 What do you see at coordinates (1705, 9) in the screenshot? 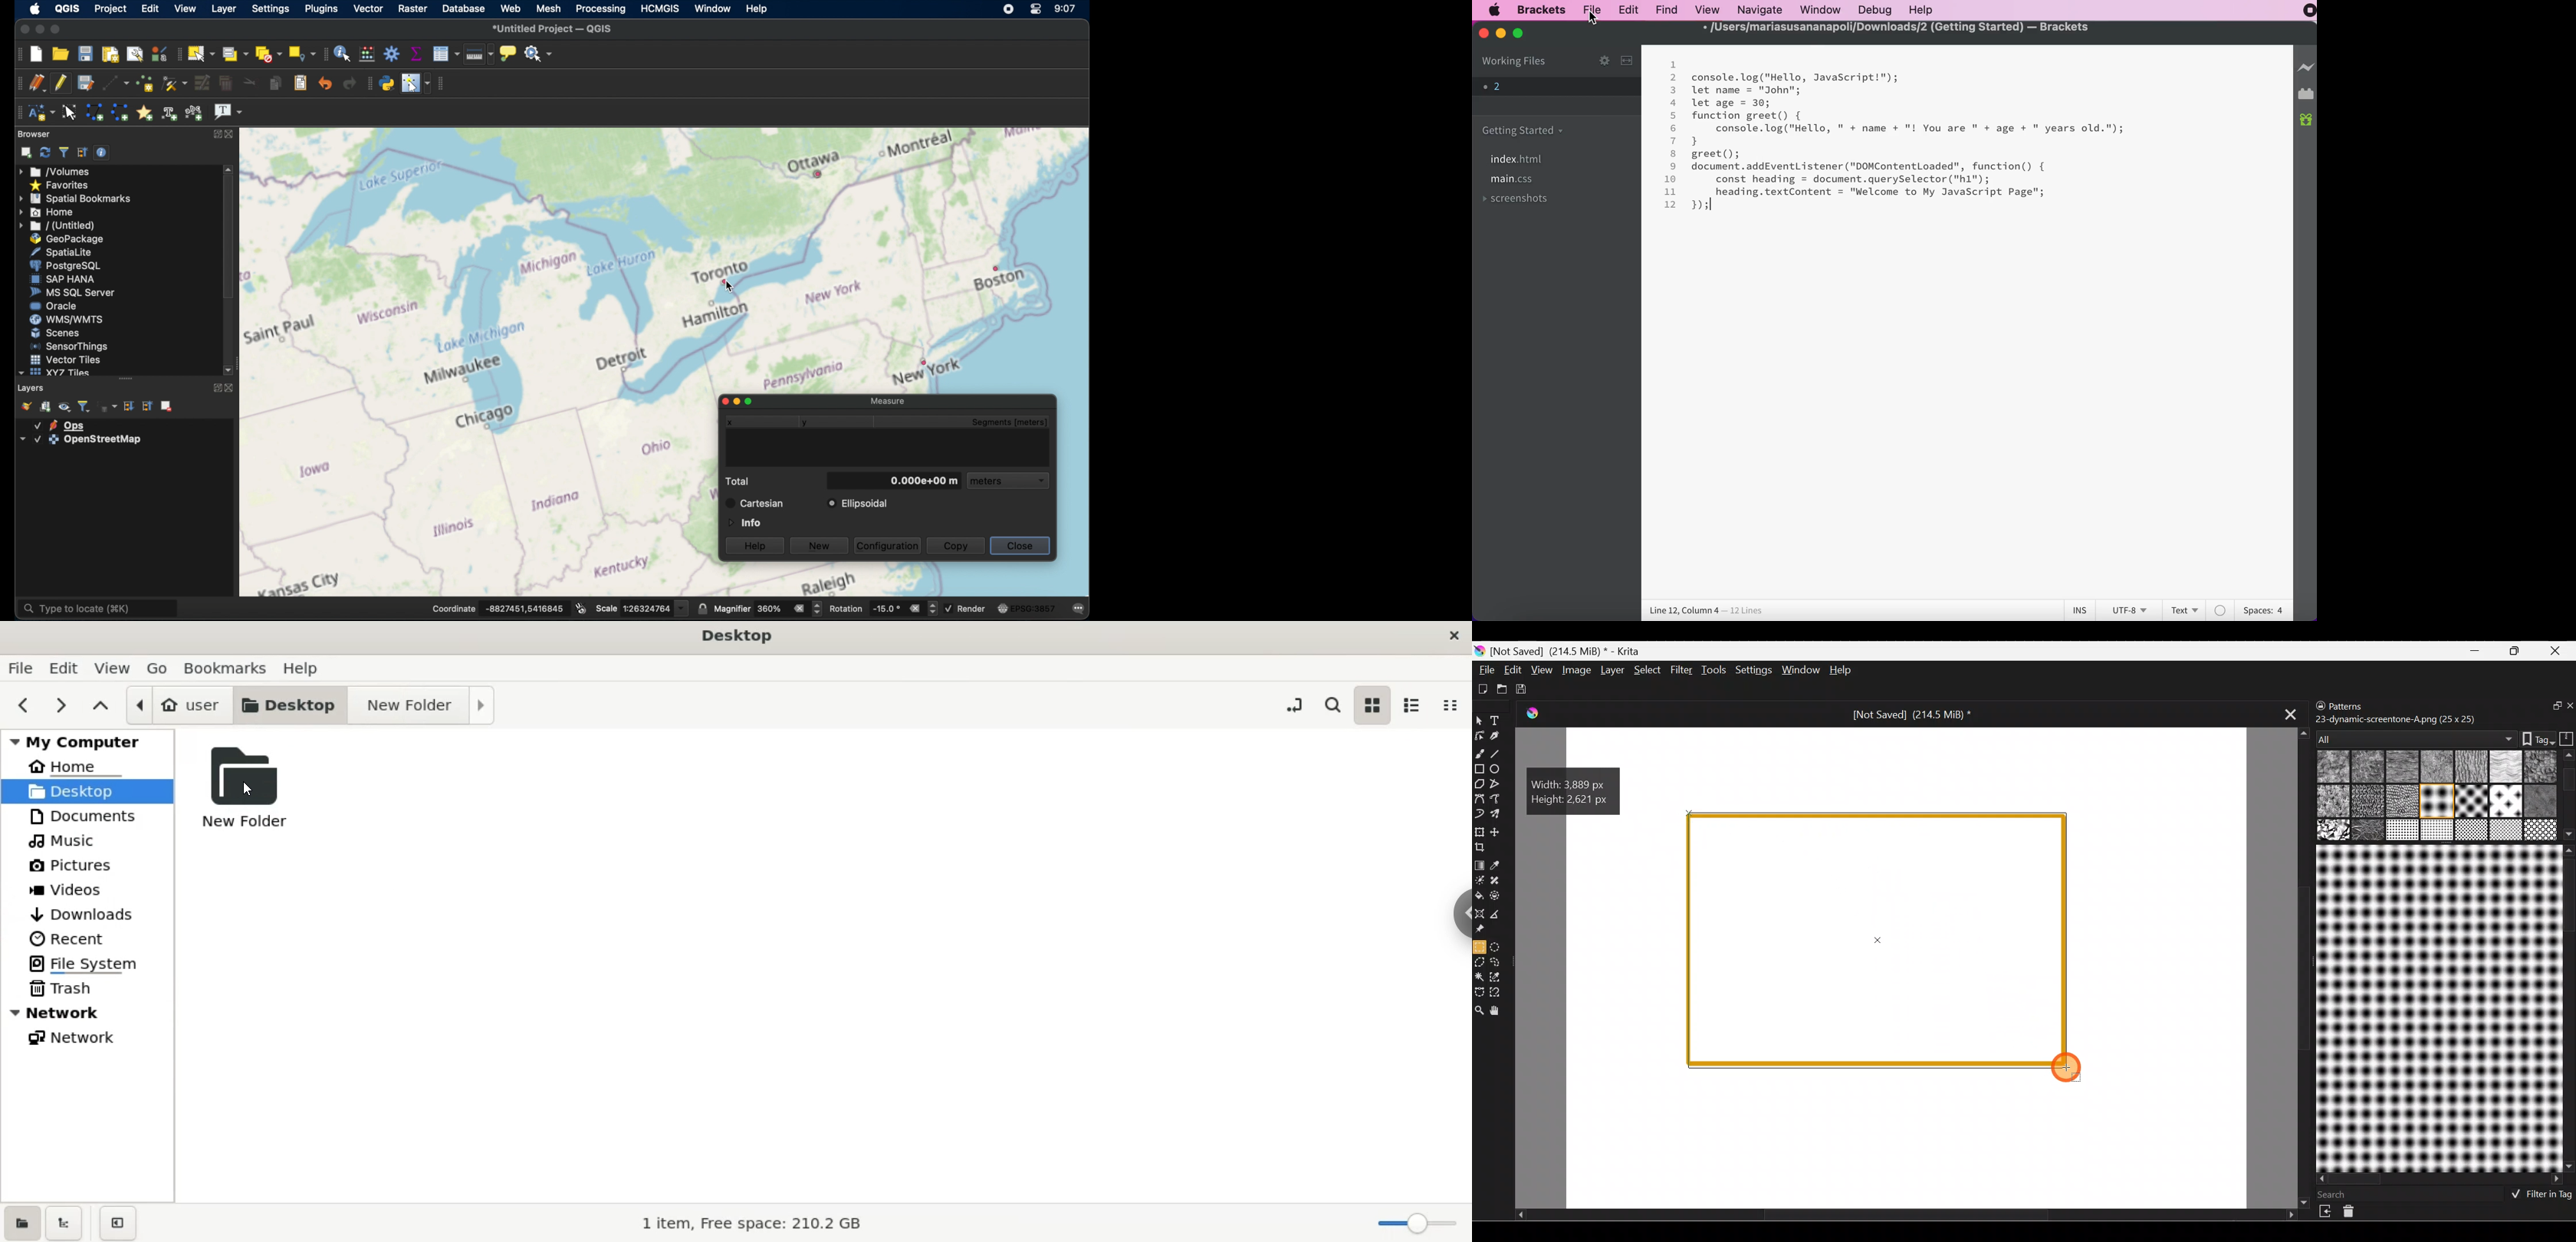
I see `view` at bounding box center [1705, 9].